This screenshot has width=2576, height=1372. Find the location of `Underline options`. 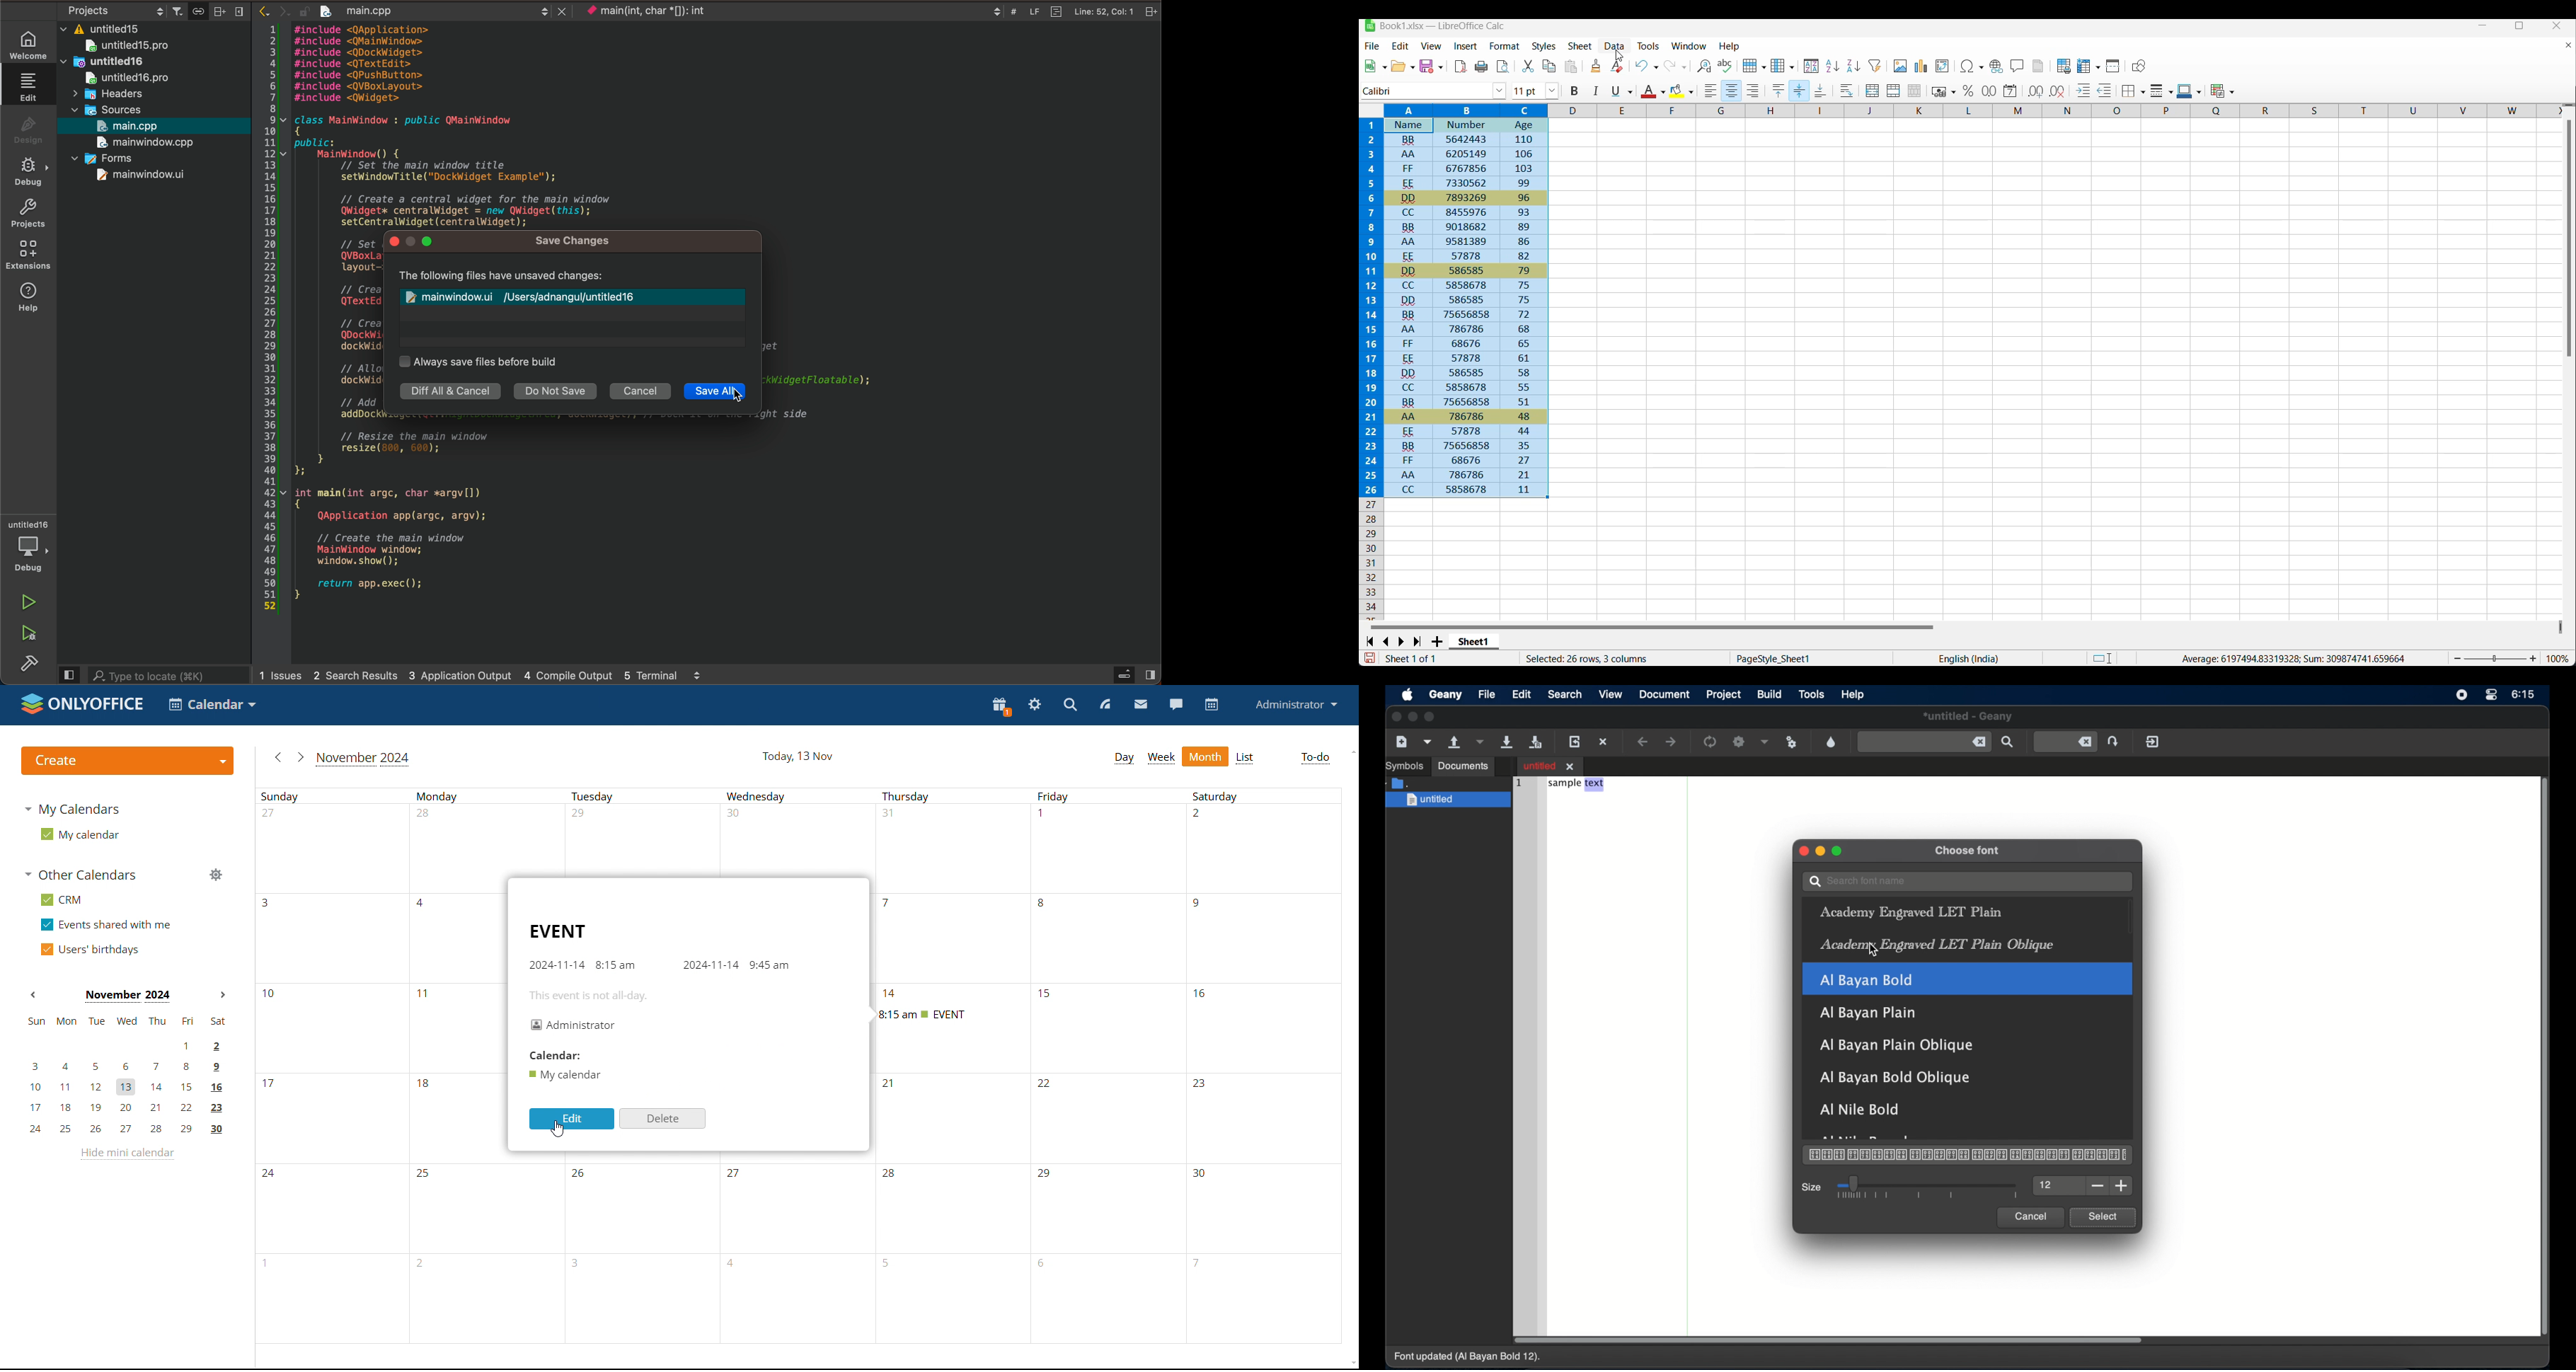

Underline options is located at coordinates (1622, 91).